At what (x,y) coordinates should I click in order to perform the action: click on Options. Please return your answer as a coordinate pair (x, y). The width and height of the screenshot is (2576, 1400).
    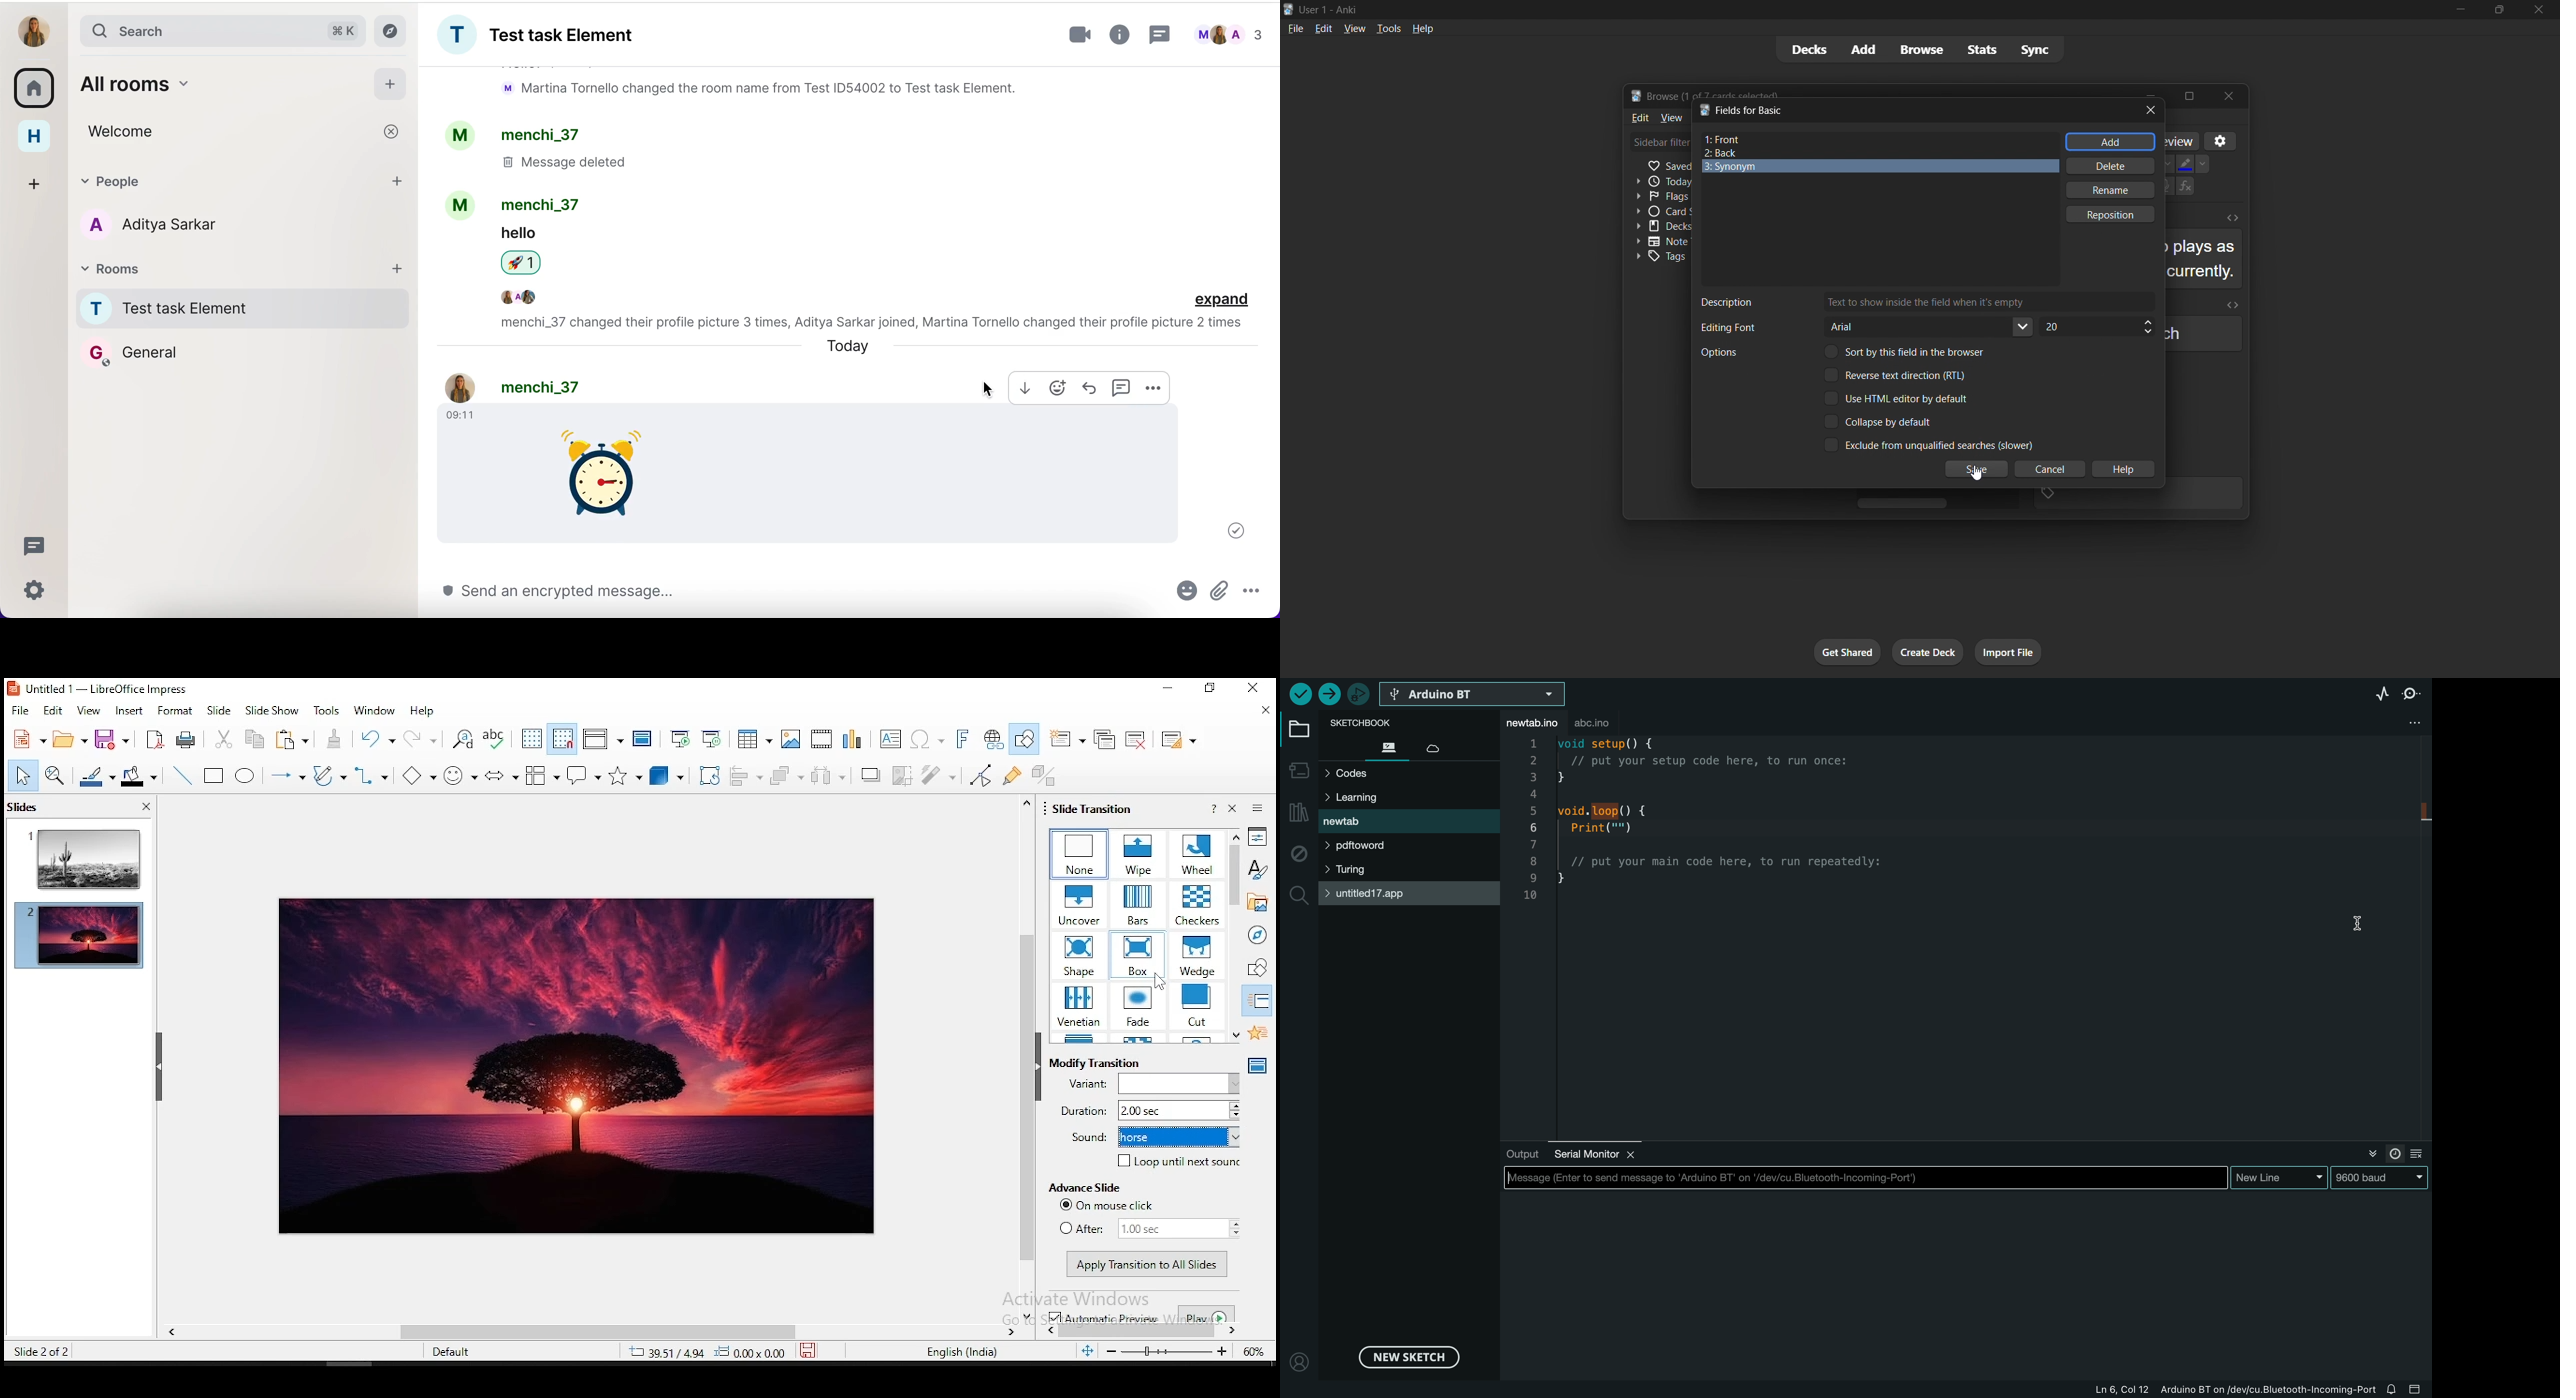
    Looking at the image, I should click on (1725, 356).